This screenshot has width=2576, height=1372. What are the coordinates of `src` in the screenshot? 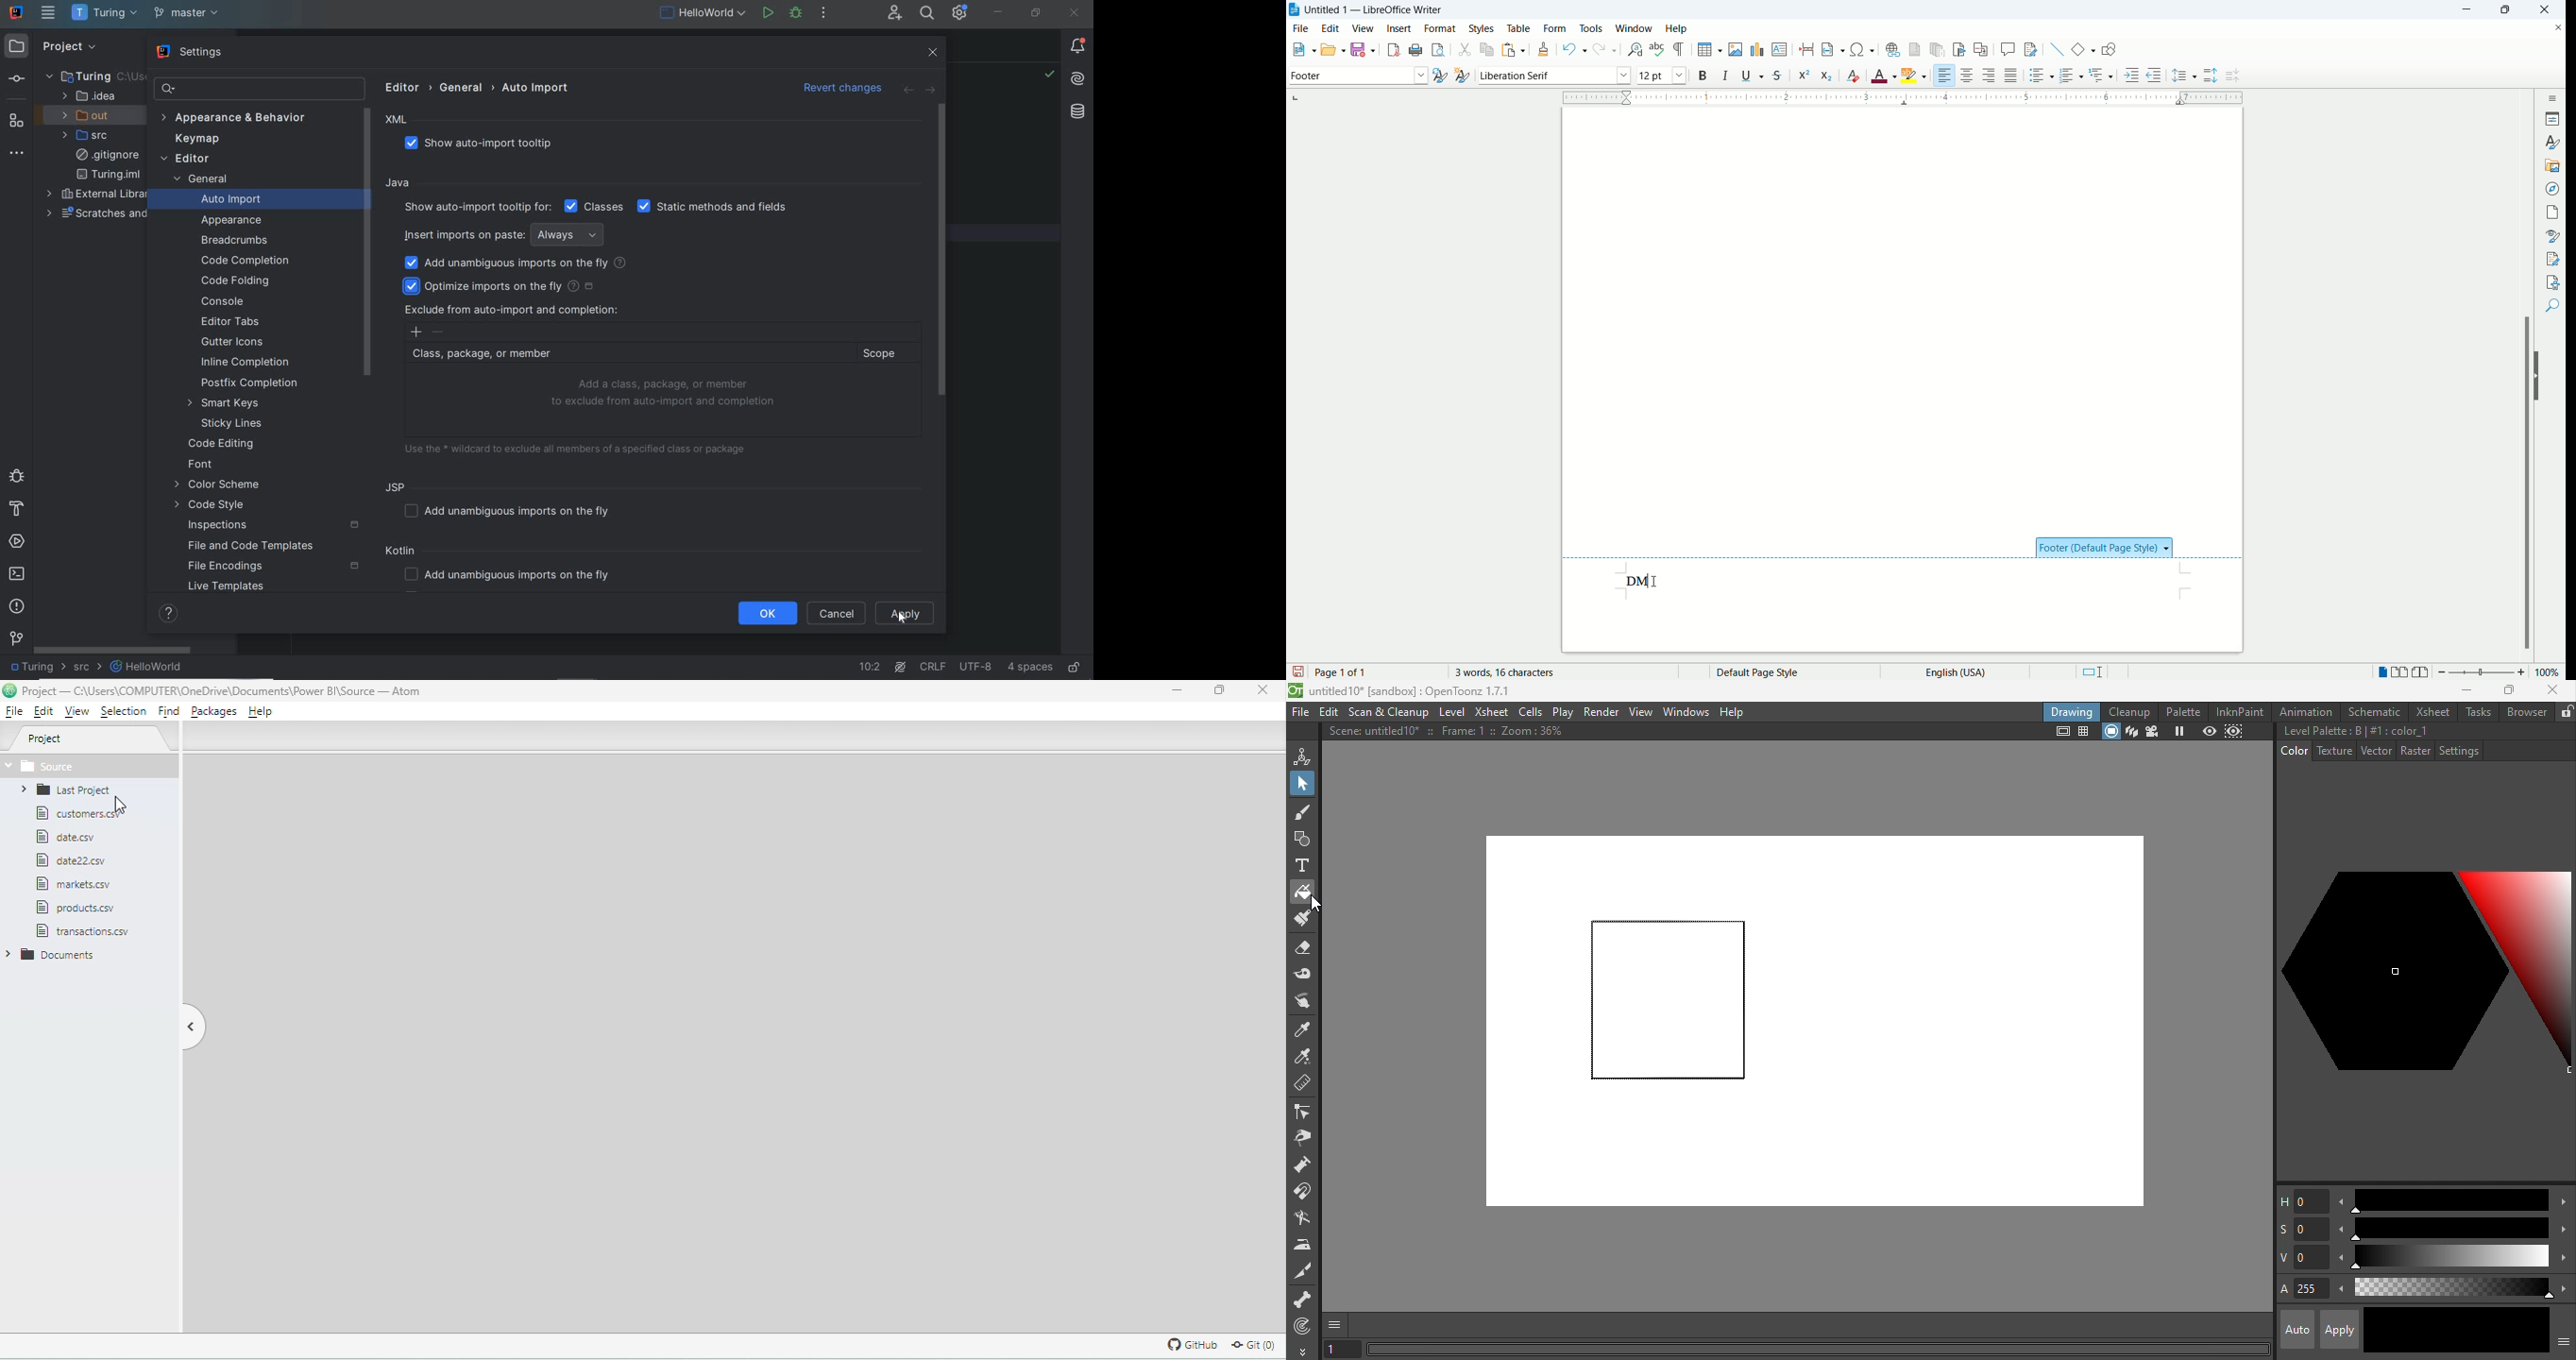 It's located at (90, 135).